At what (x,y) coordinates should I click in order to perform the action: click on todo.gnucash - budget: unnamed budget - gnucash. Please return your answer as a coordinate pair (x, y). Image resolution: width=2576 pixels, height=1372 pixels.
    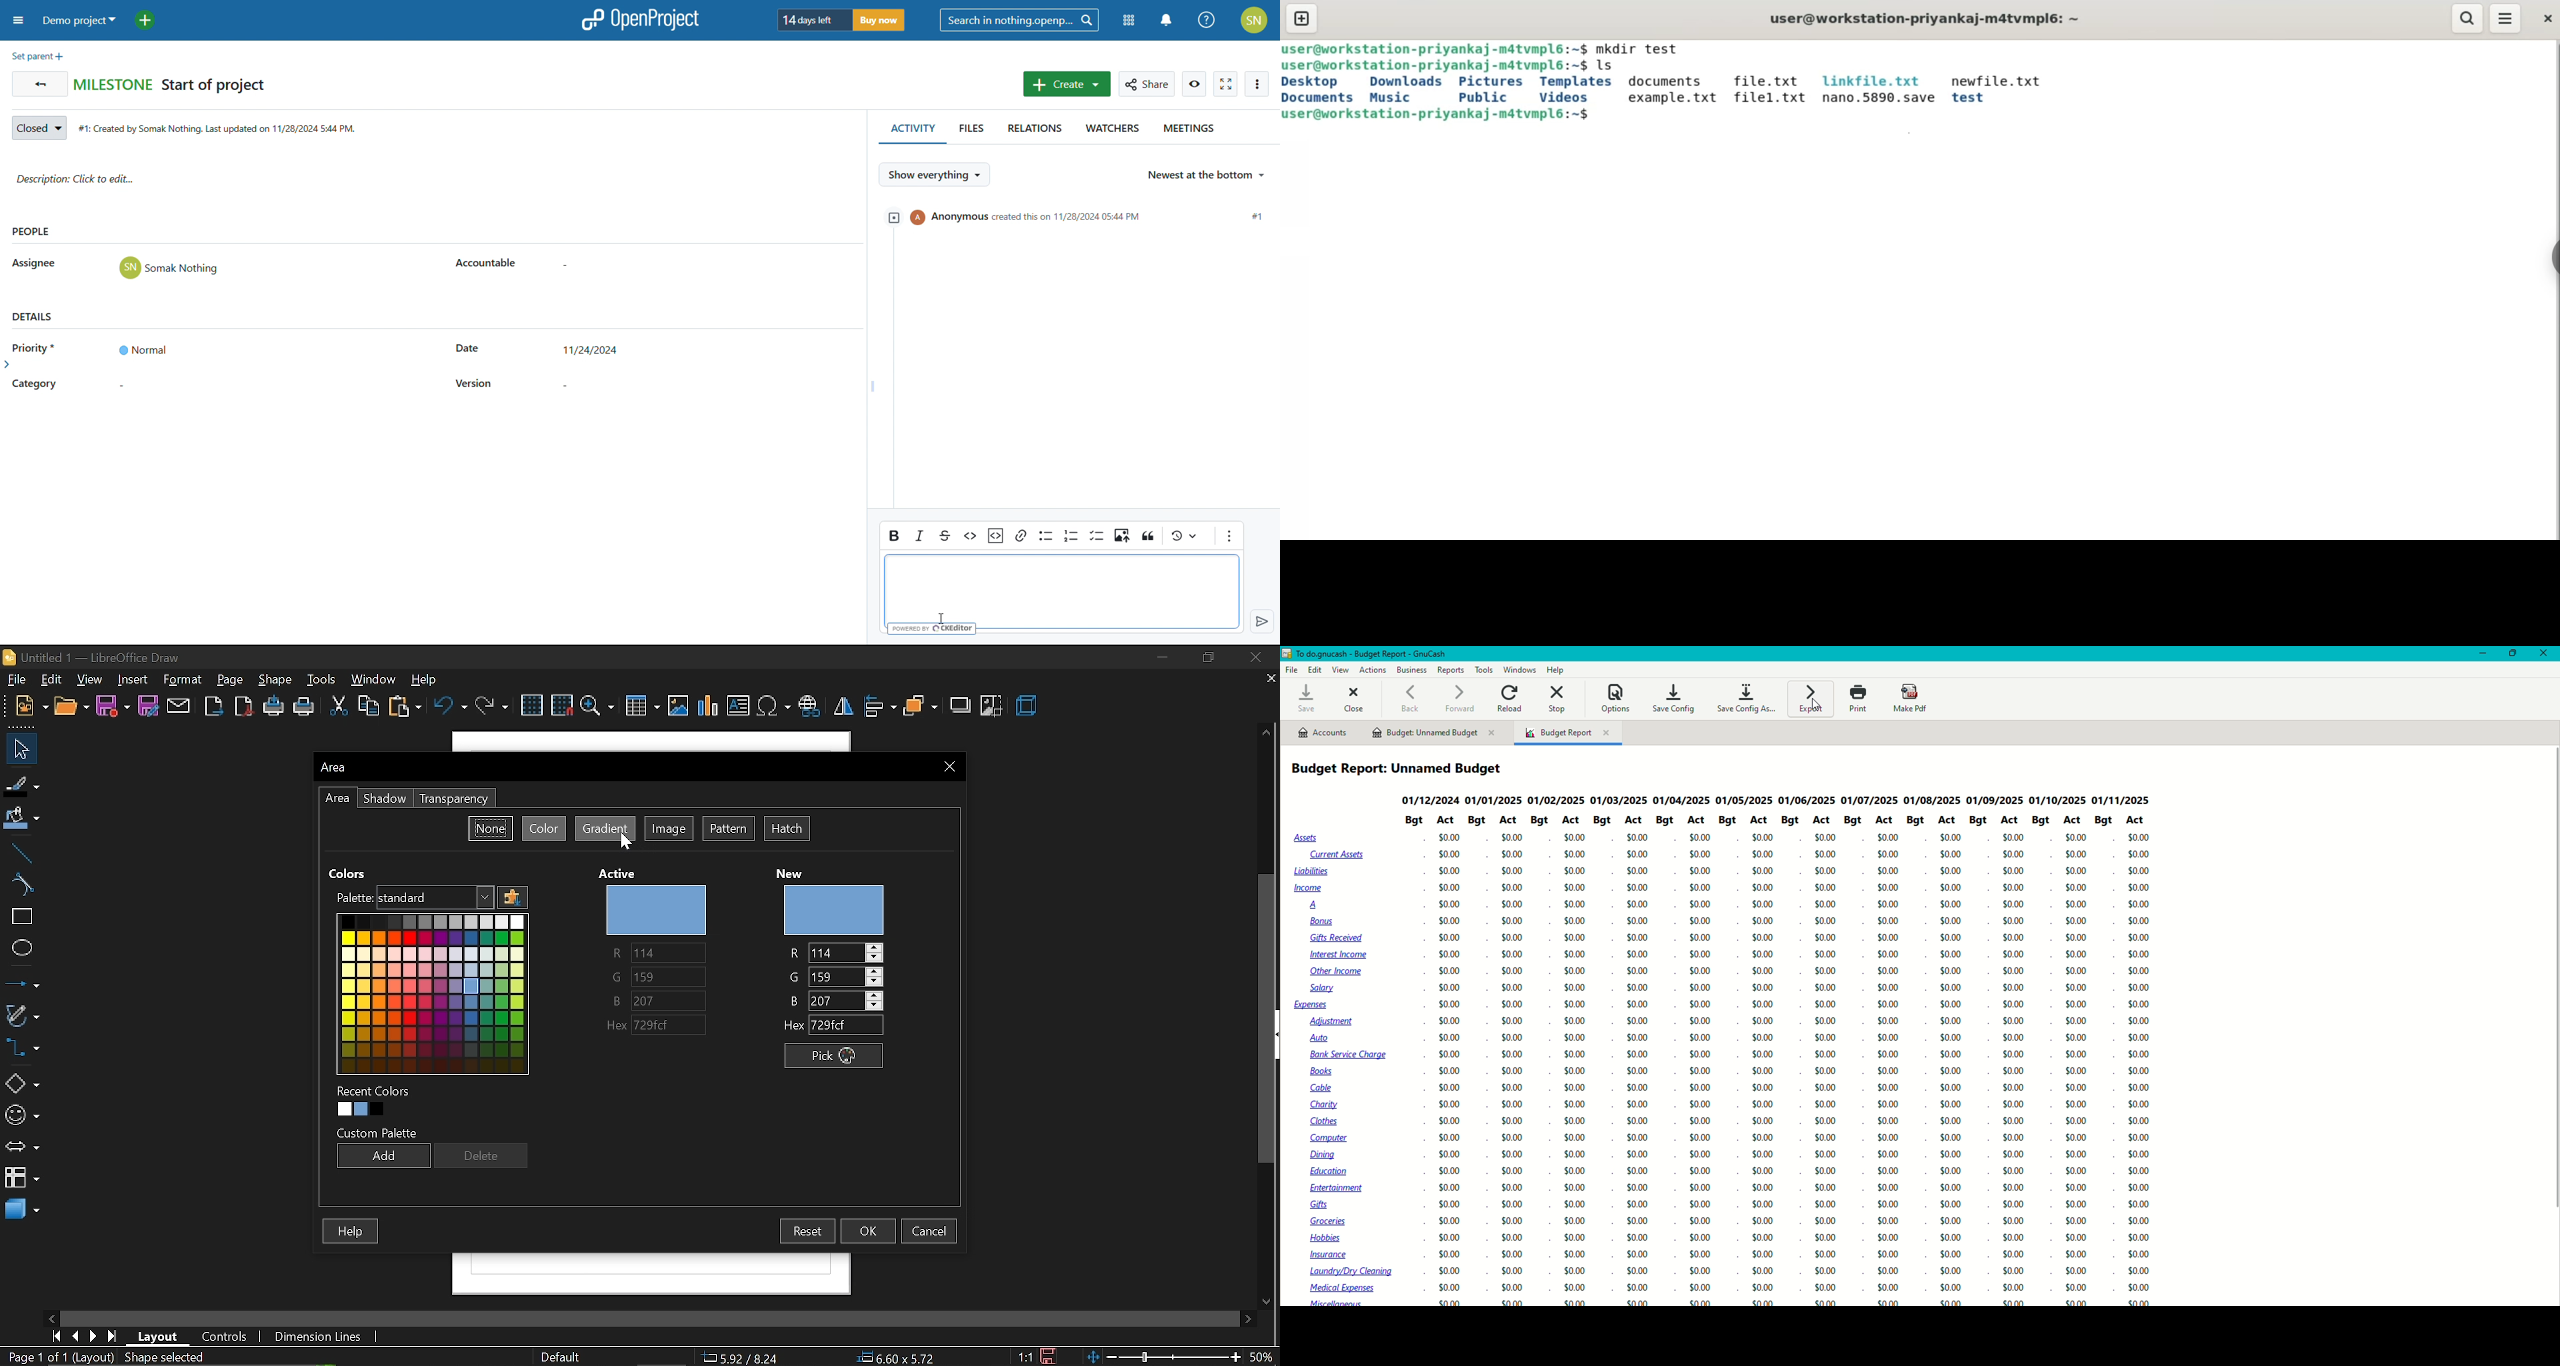
    Looking at the image, I should click on (1390, 654).